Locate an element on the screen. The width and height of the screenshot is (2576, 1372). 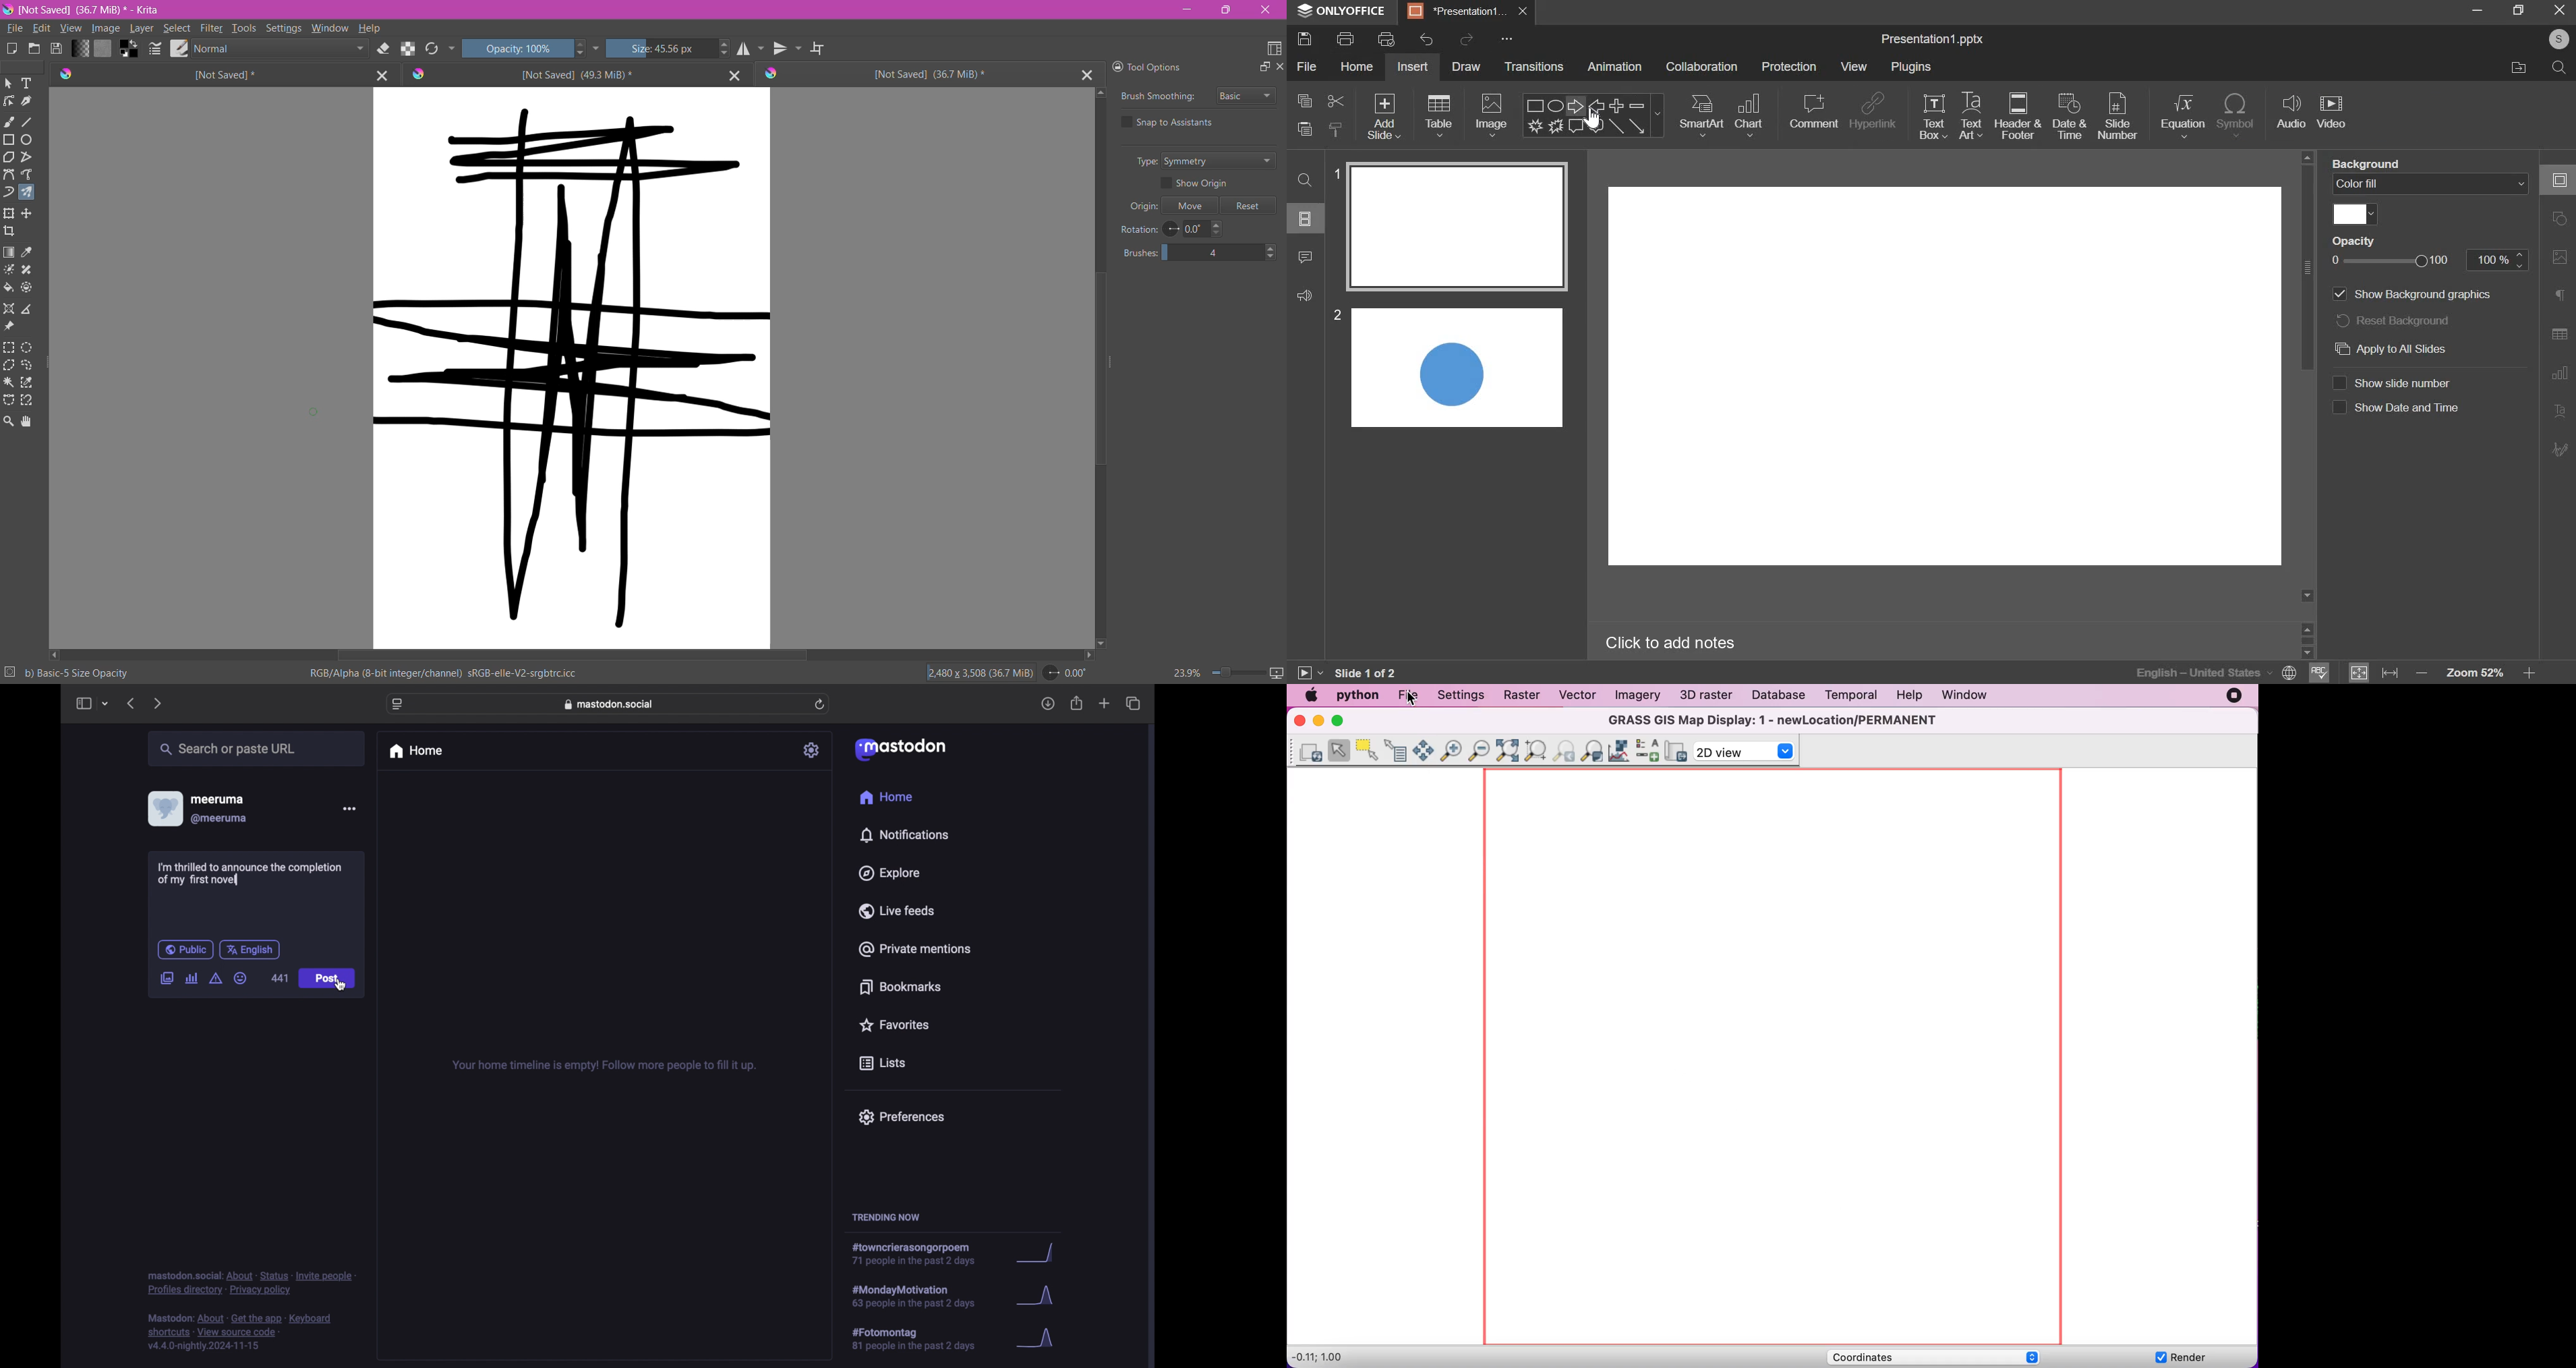
feedback is located at coordinates (1304, 295).